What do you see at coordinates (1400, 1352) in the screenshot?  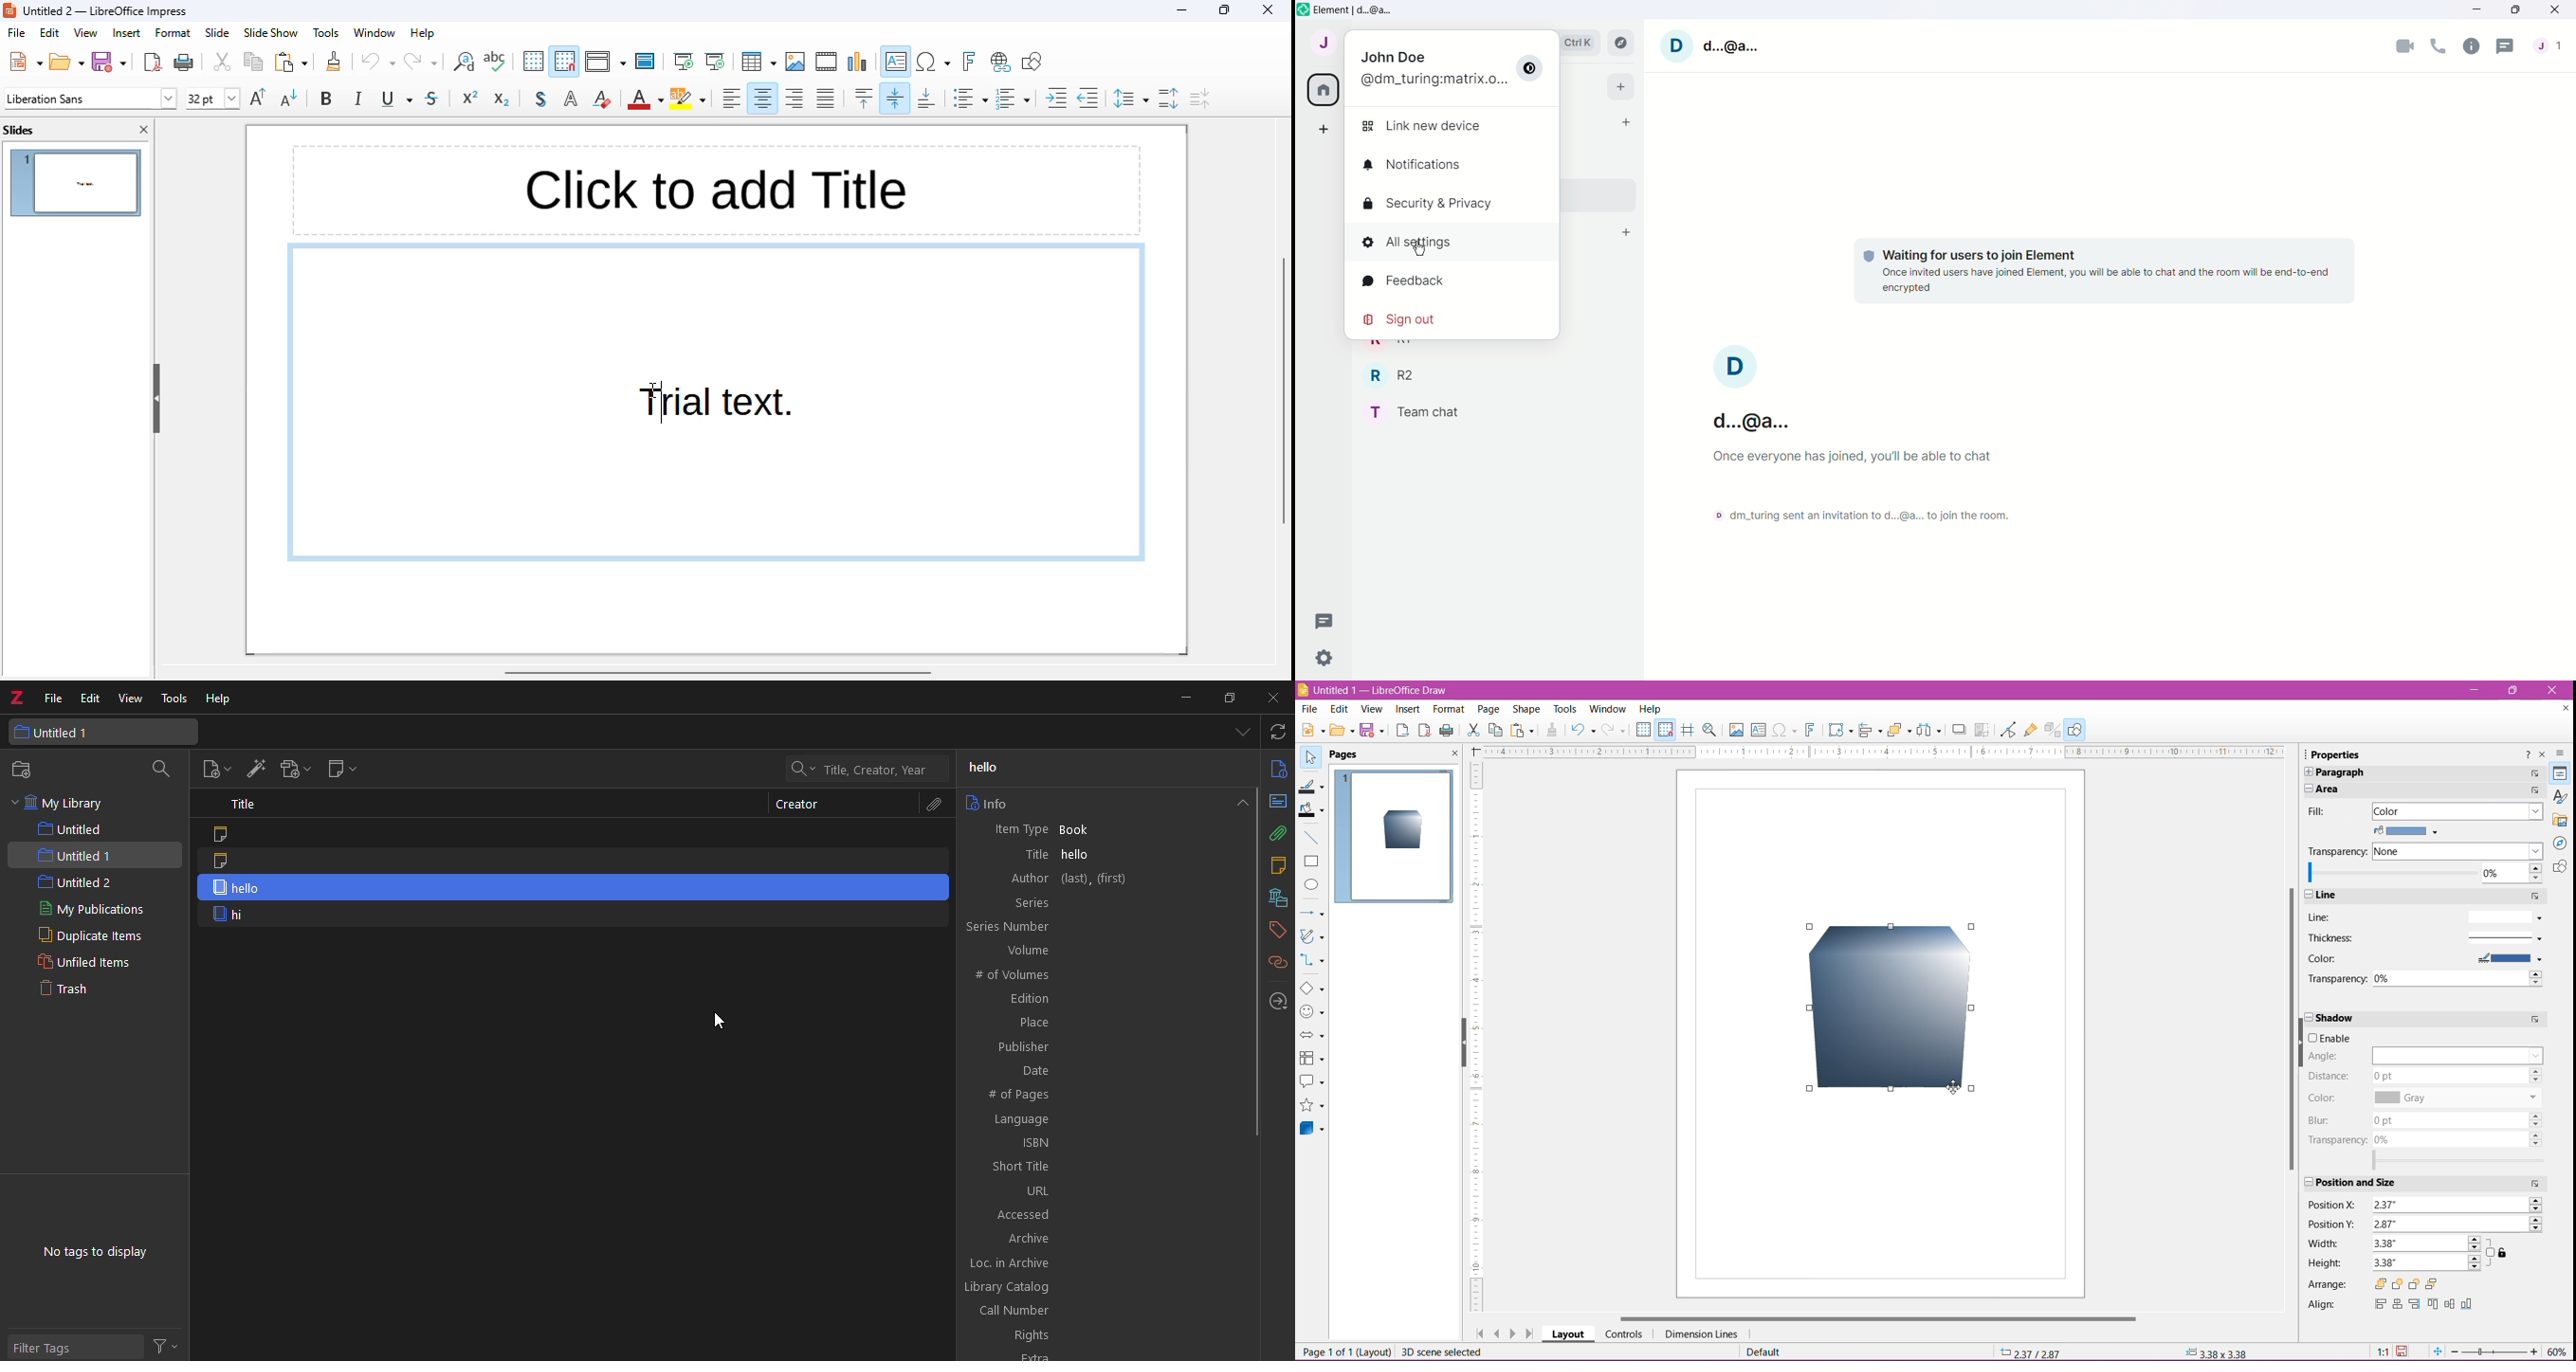 I see `Page 1 of 1 (Layout) scene selected` at bounding box center [1400, 1352].